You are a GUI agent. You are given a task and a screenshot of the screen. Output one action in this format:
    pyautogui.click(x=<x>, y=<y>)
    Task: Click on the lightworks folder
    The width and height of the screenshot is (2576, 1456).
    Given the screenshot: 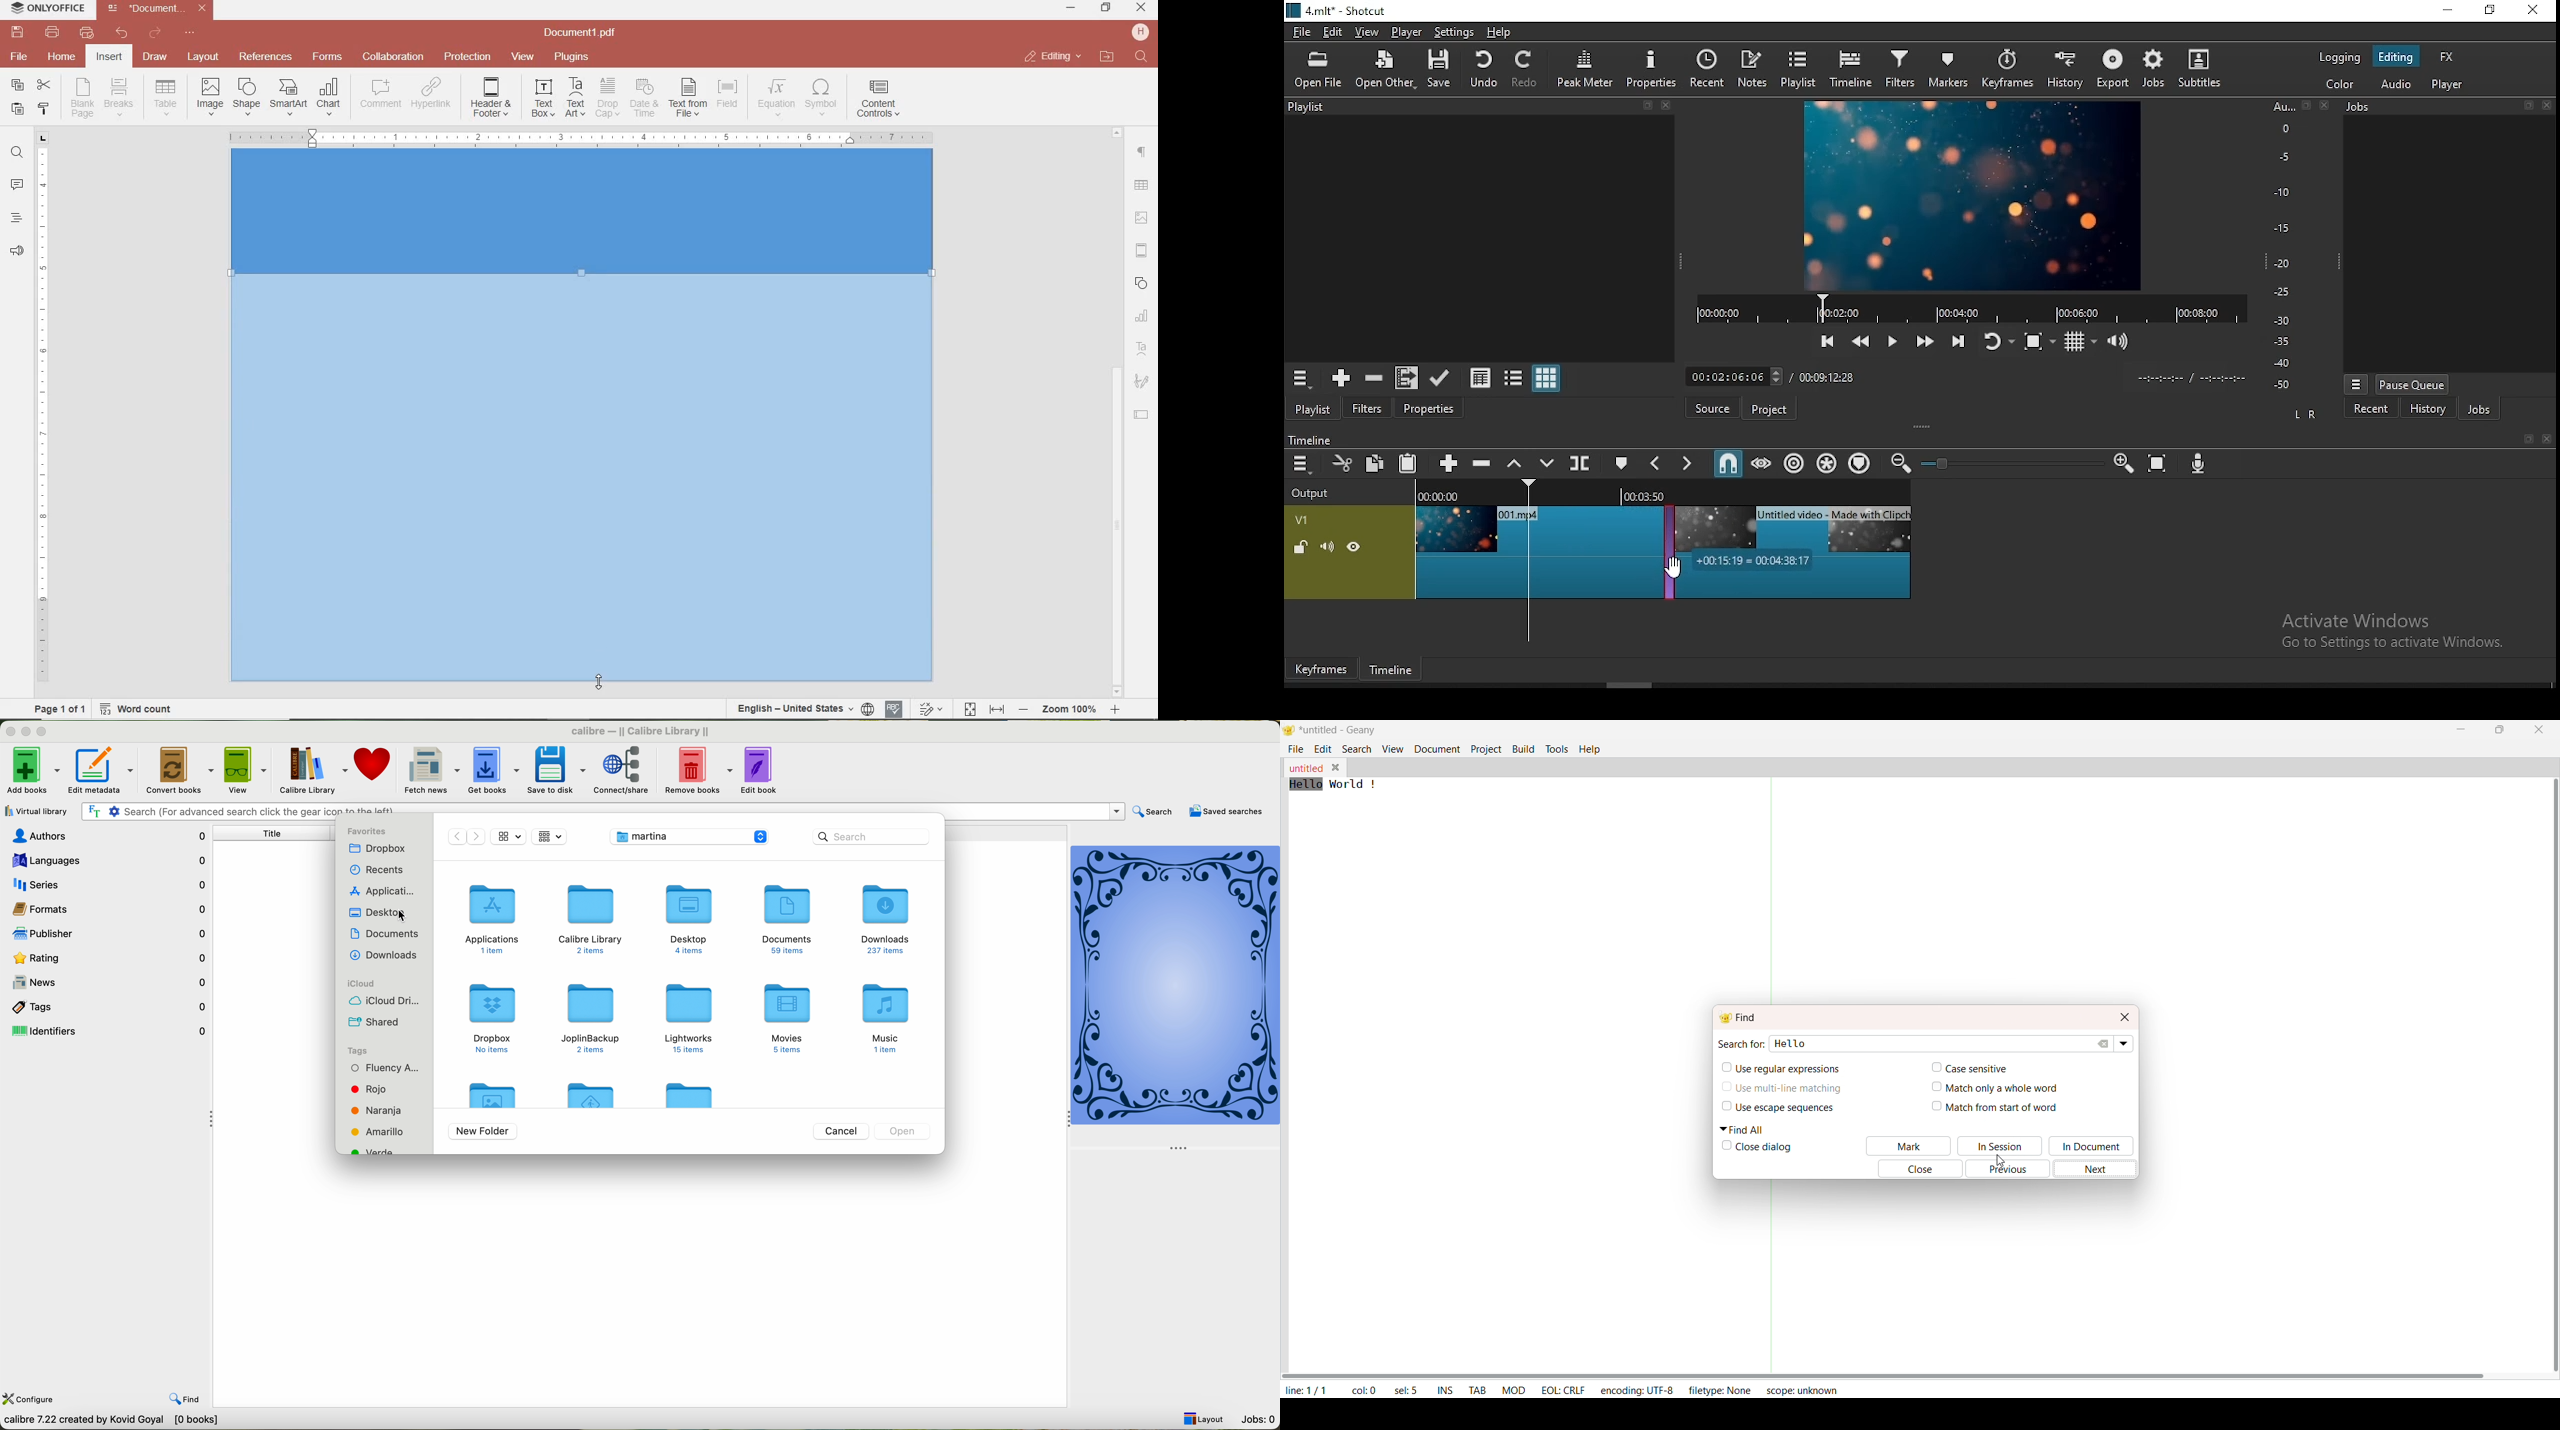 What is the action you would take?
    pyautogui.click(x=686, y=1020)
    